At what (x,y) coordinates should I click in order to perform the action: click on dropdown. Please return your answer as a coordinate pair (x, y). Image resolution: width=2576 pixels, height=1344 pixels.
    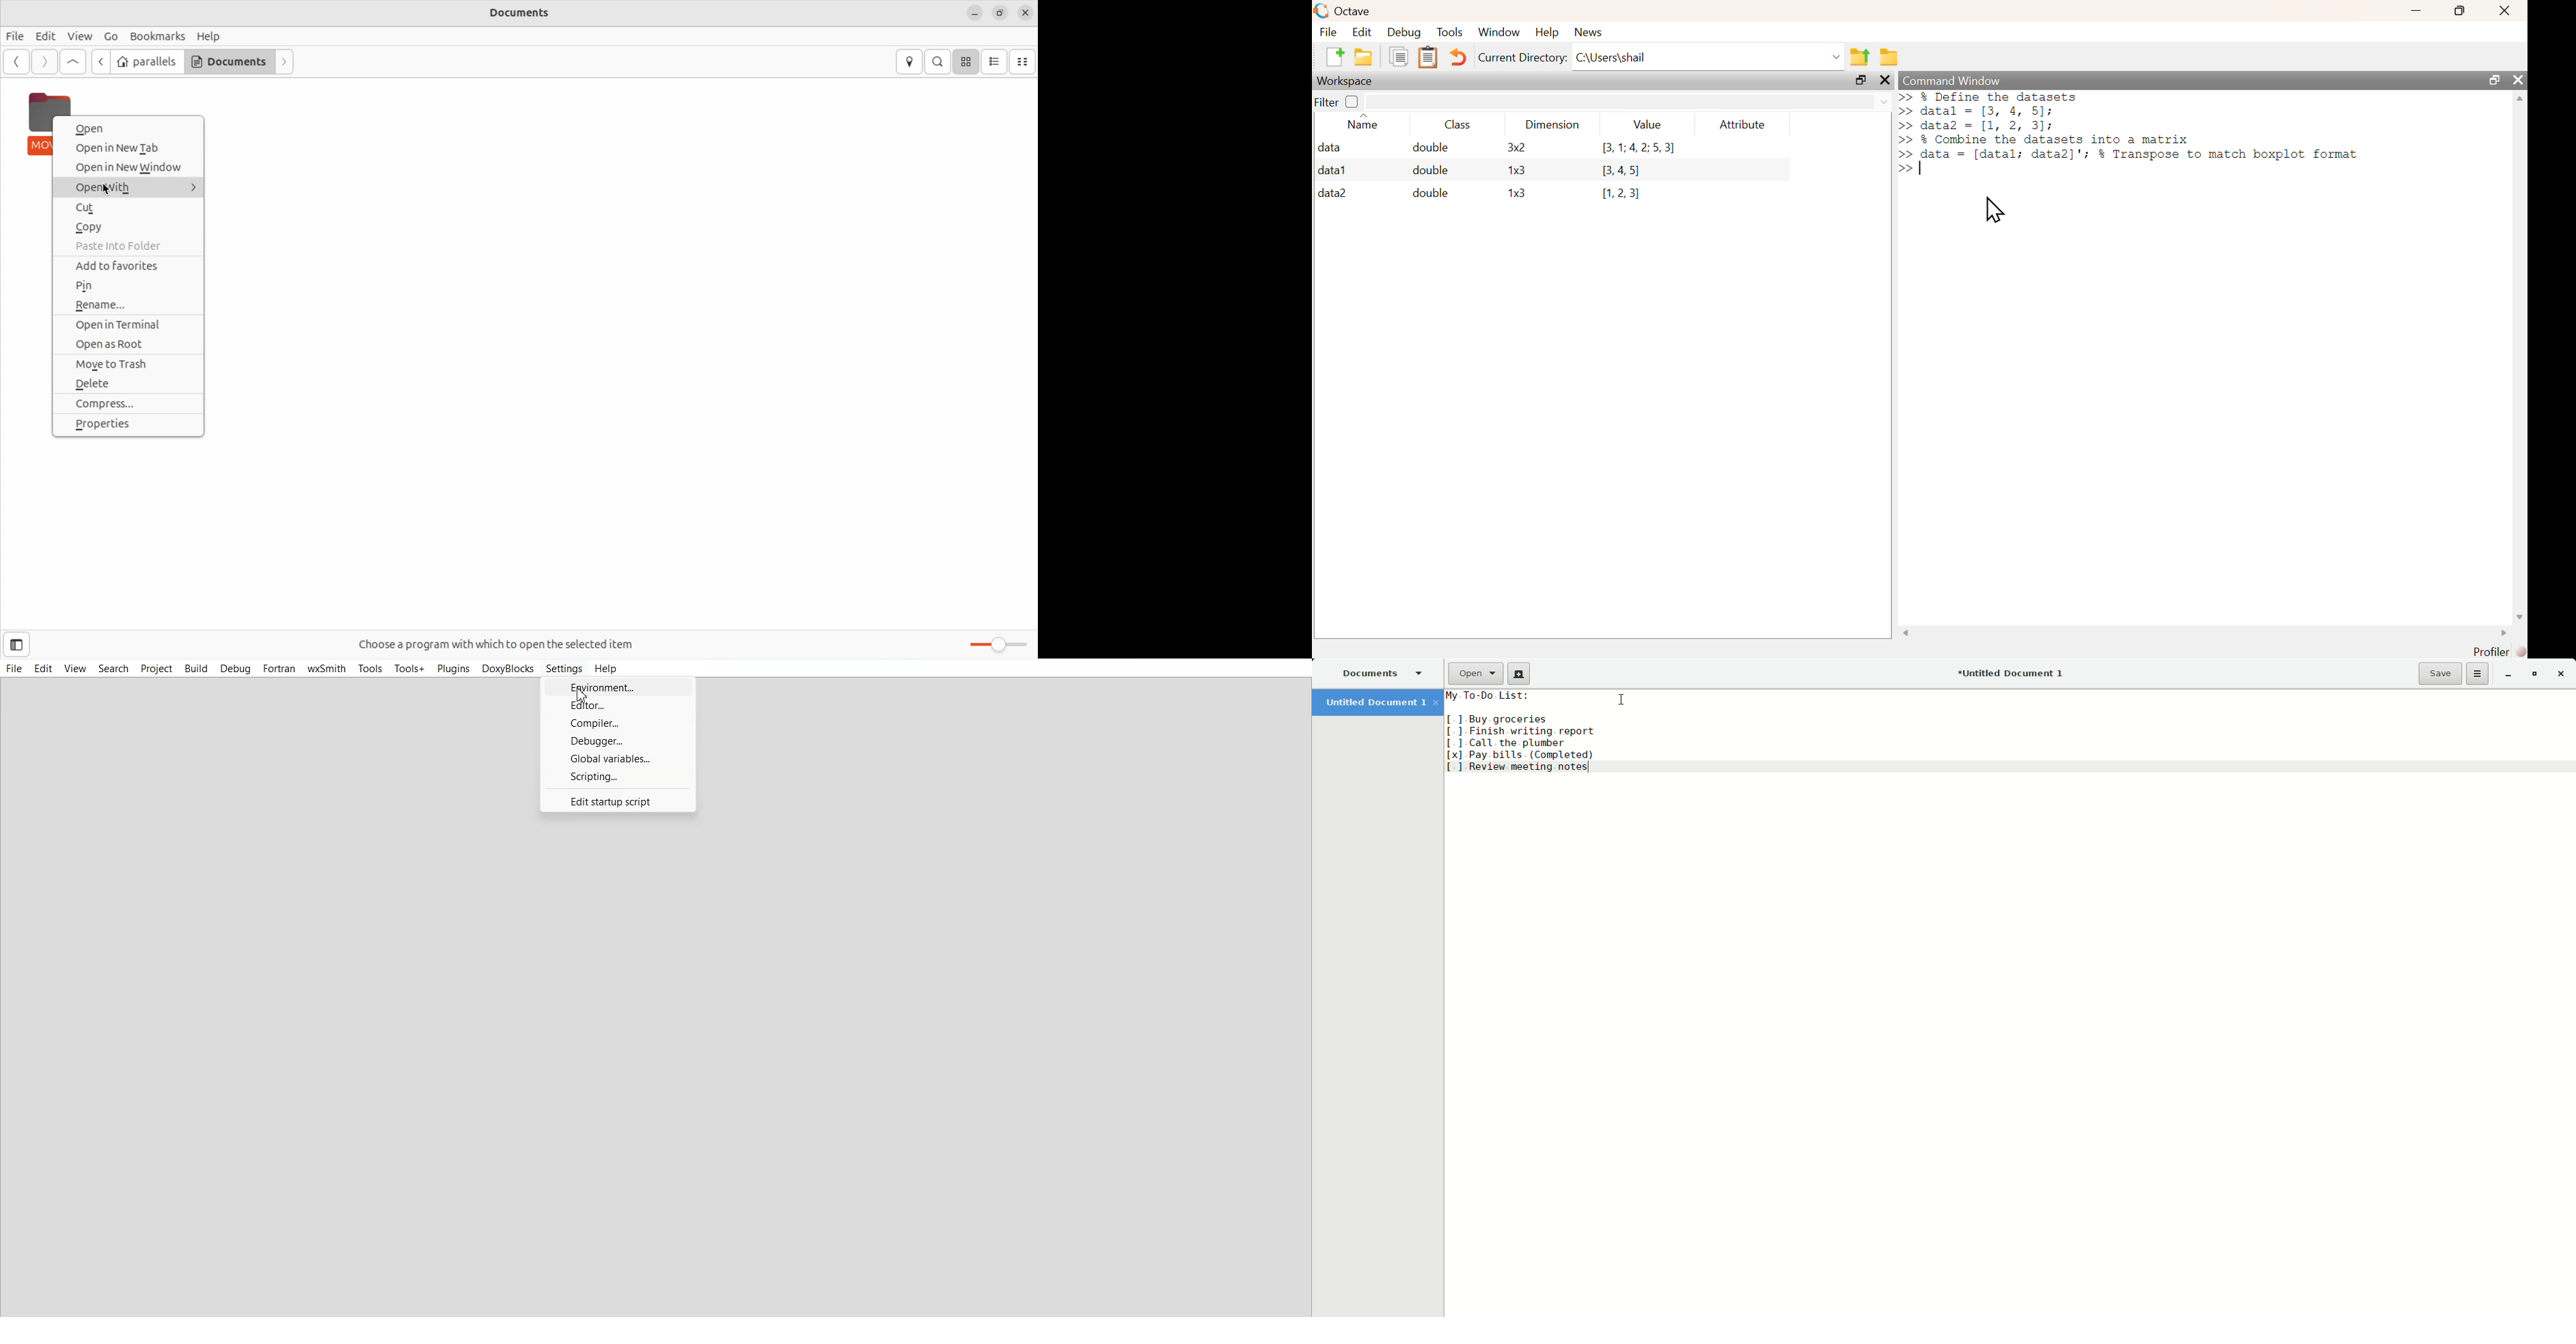
    Looking at the image, I should click on (1884, 103).